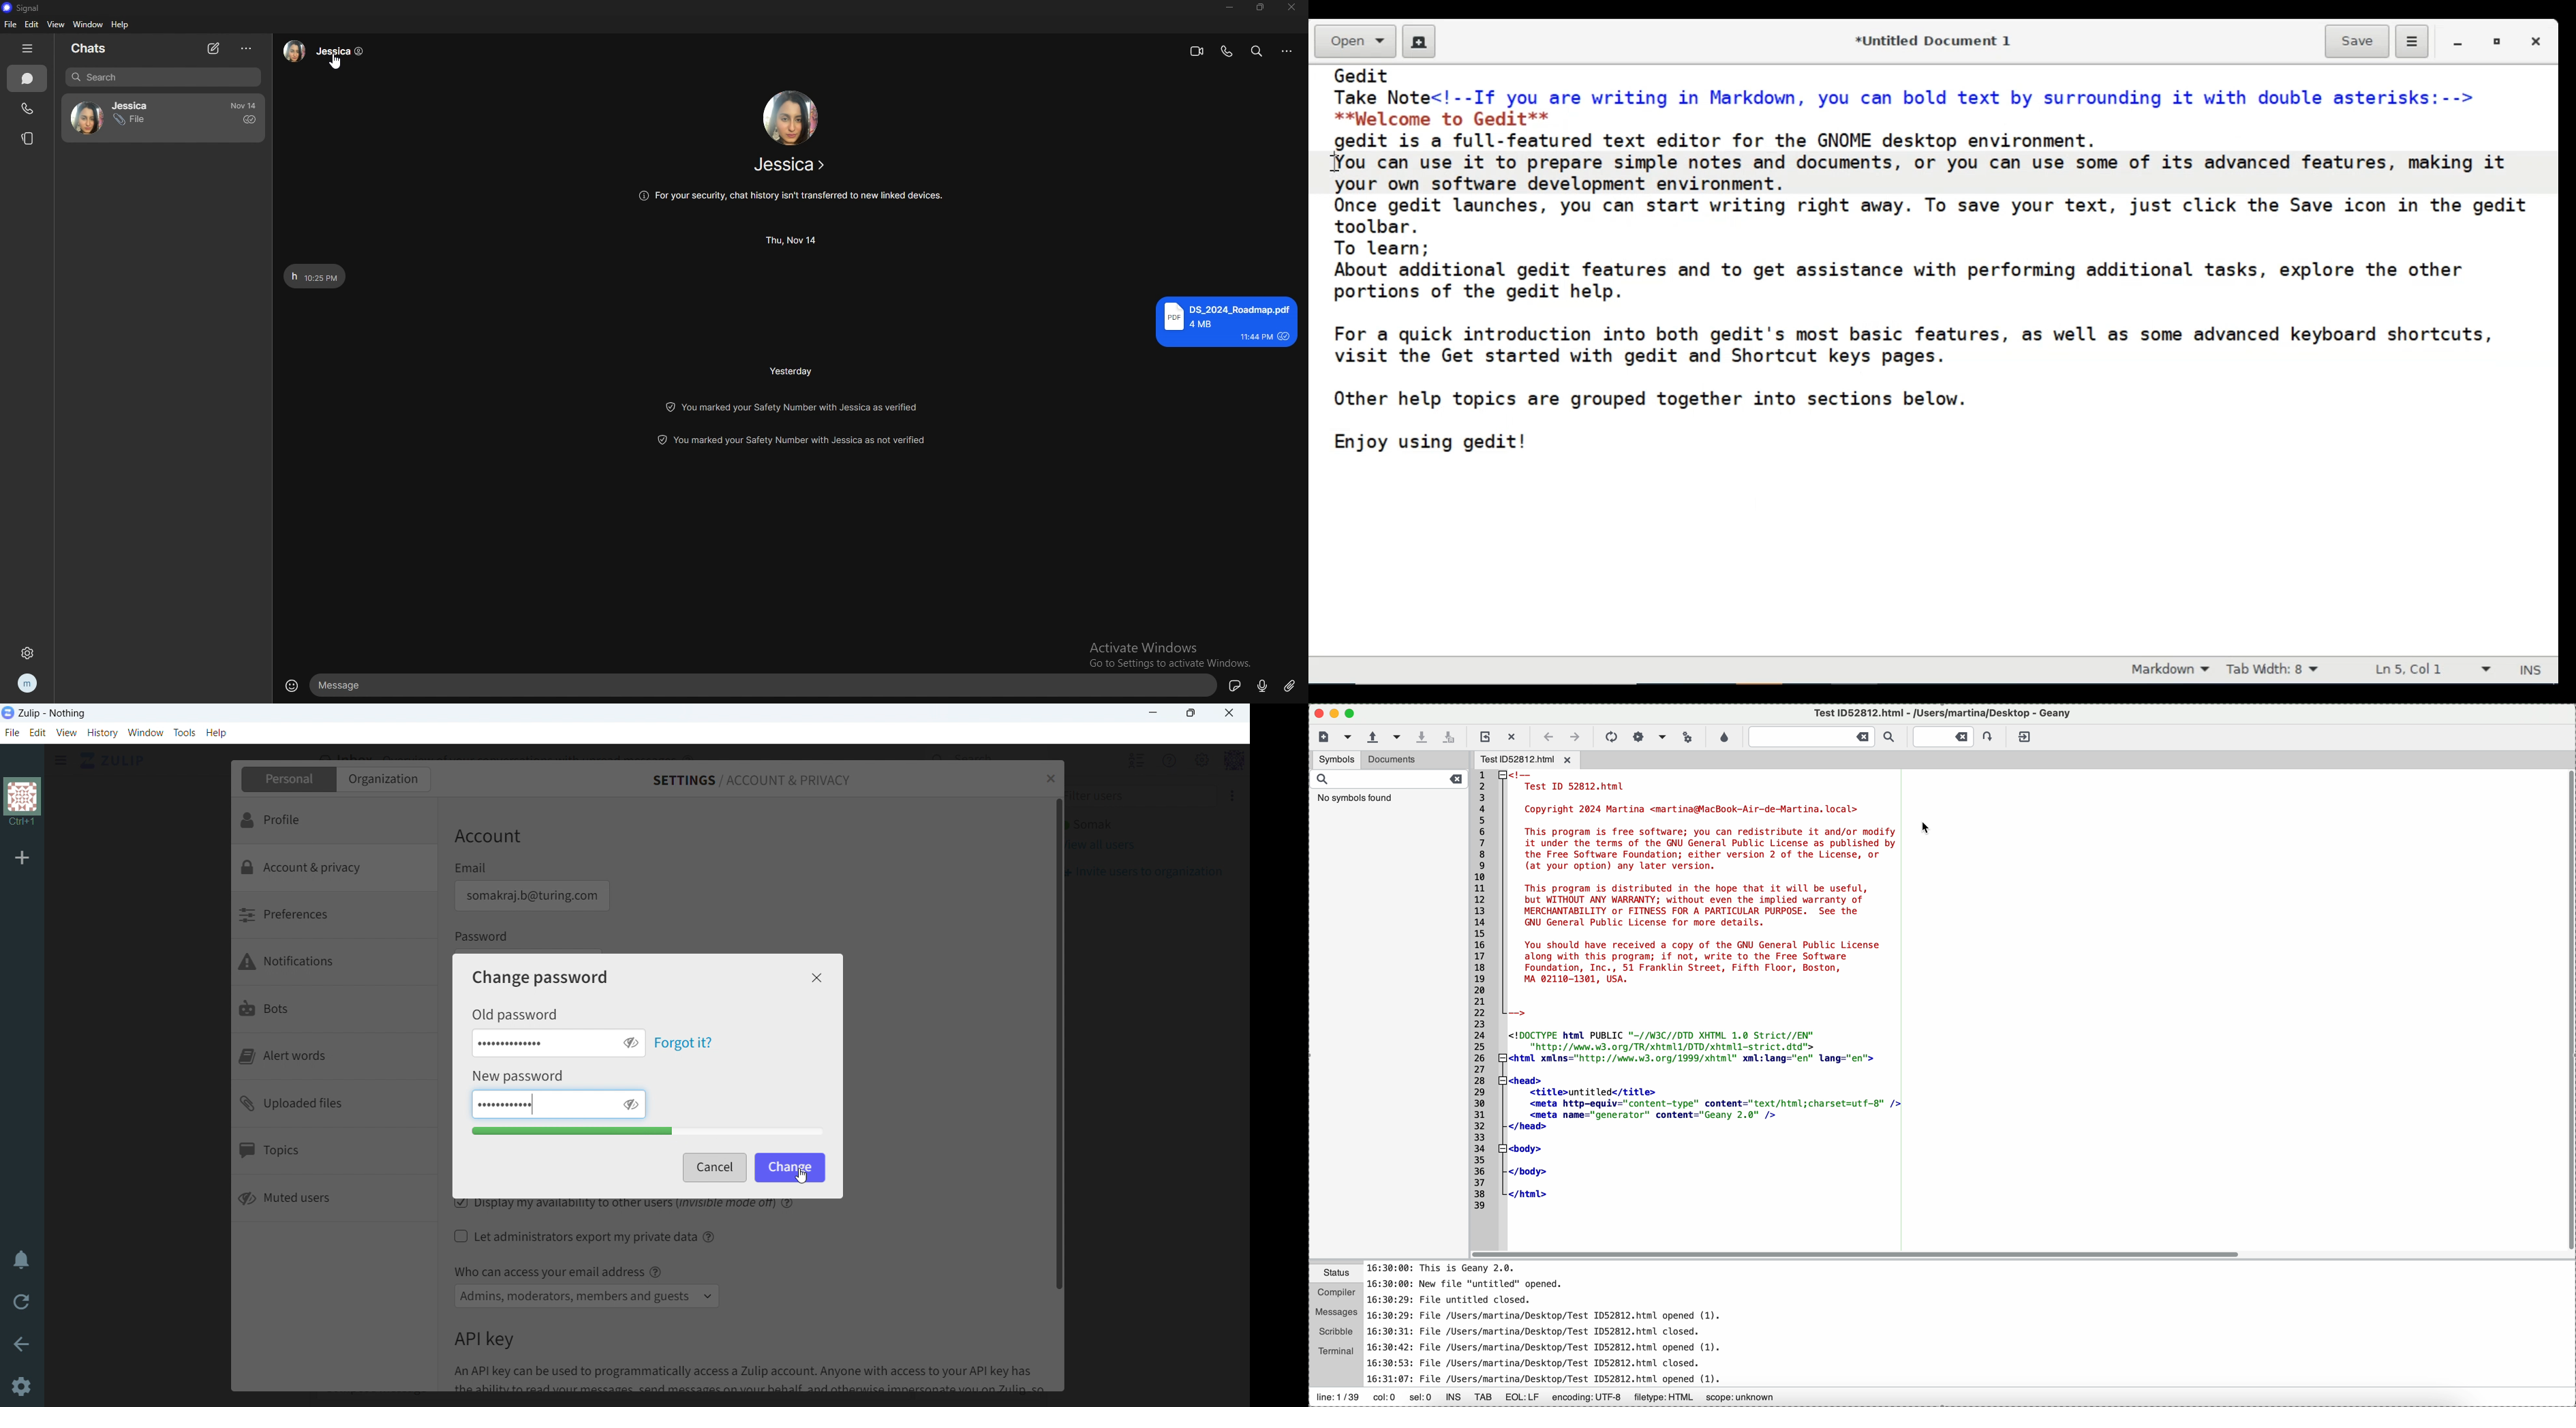 Image resolution: width=2576 pixels, height=1428 pixels. I want to click on notifications, so click(335, 964).